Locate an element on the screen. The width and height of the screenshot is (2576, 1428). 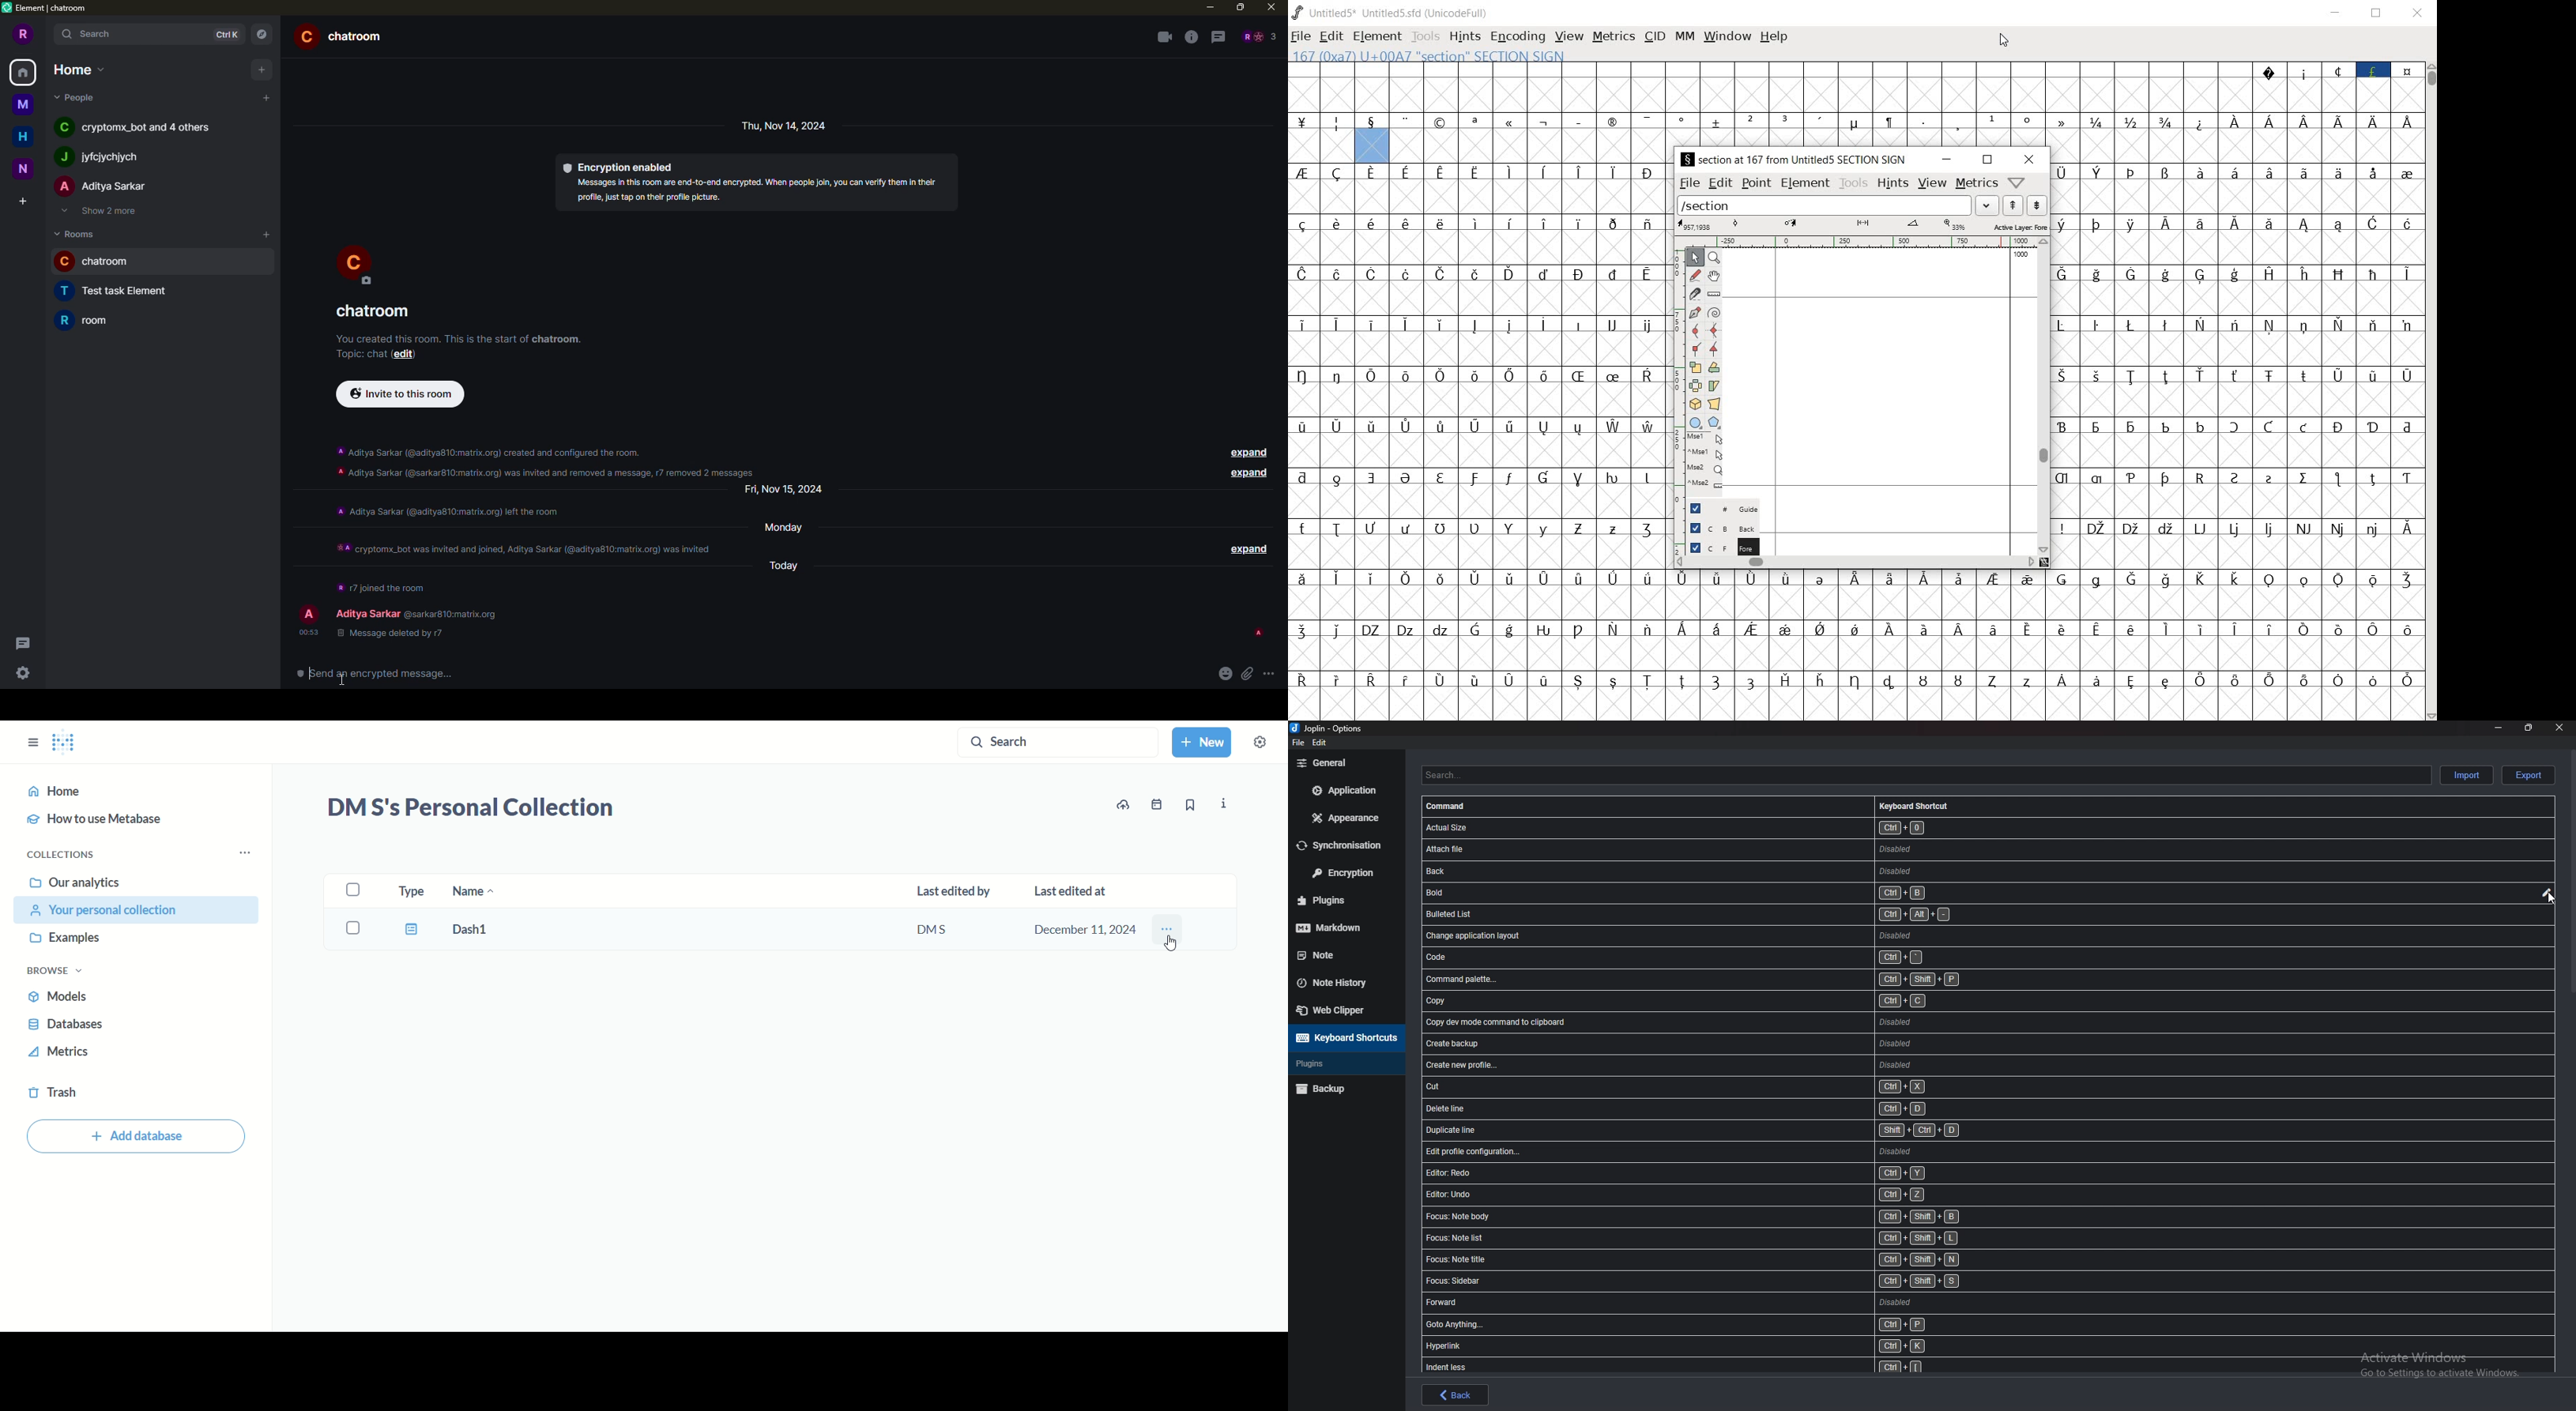
show the next word on the list is located at coordinates (2014, 205).